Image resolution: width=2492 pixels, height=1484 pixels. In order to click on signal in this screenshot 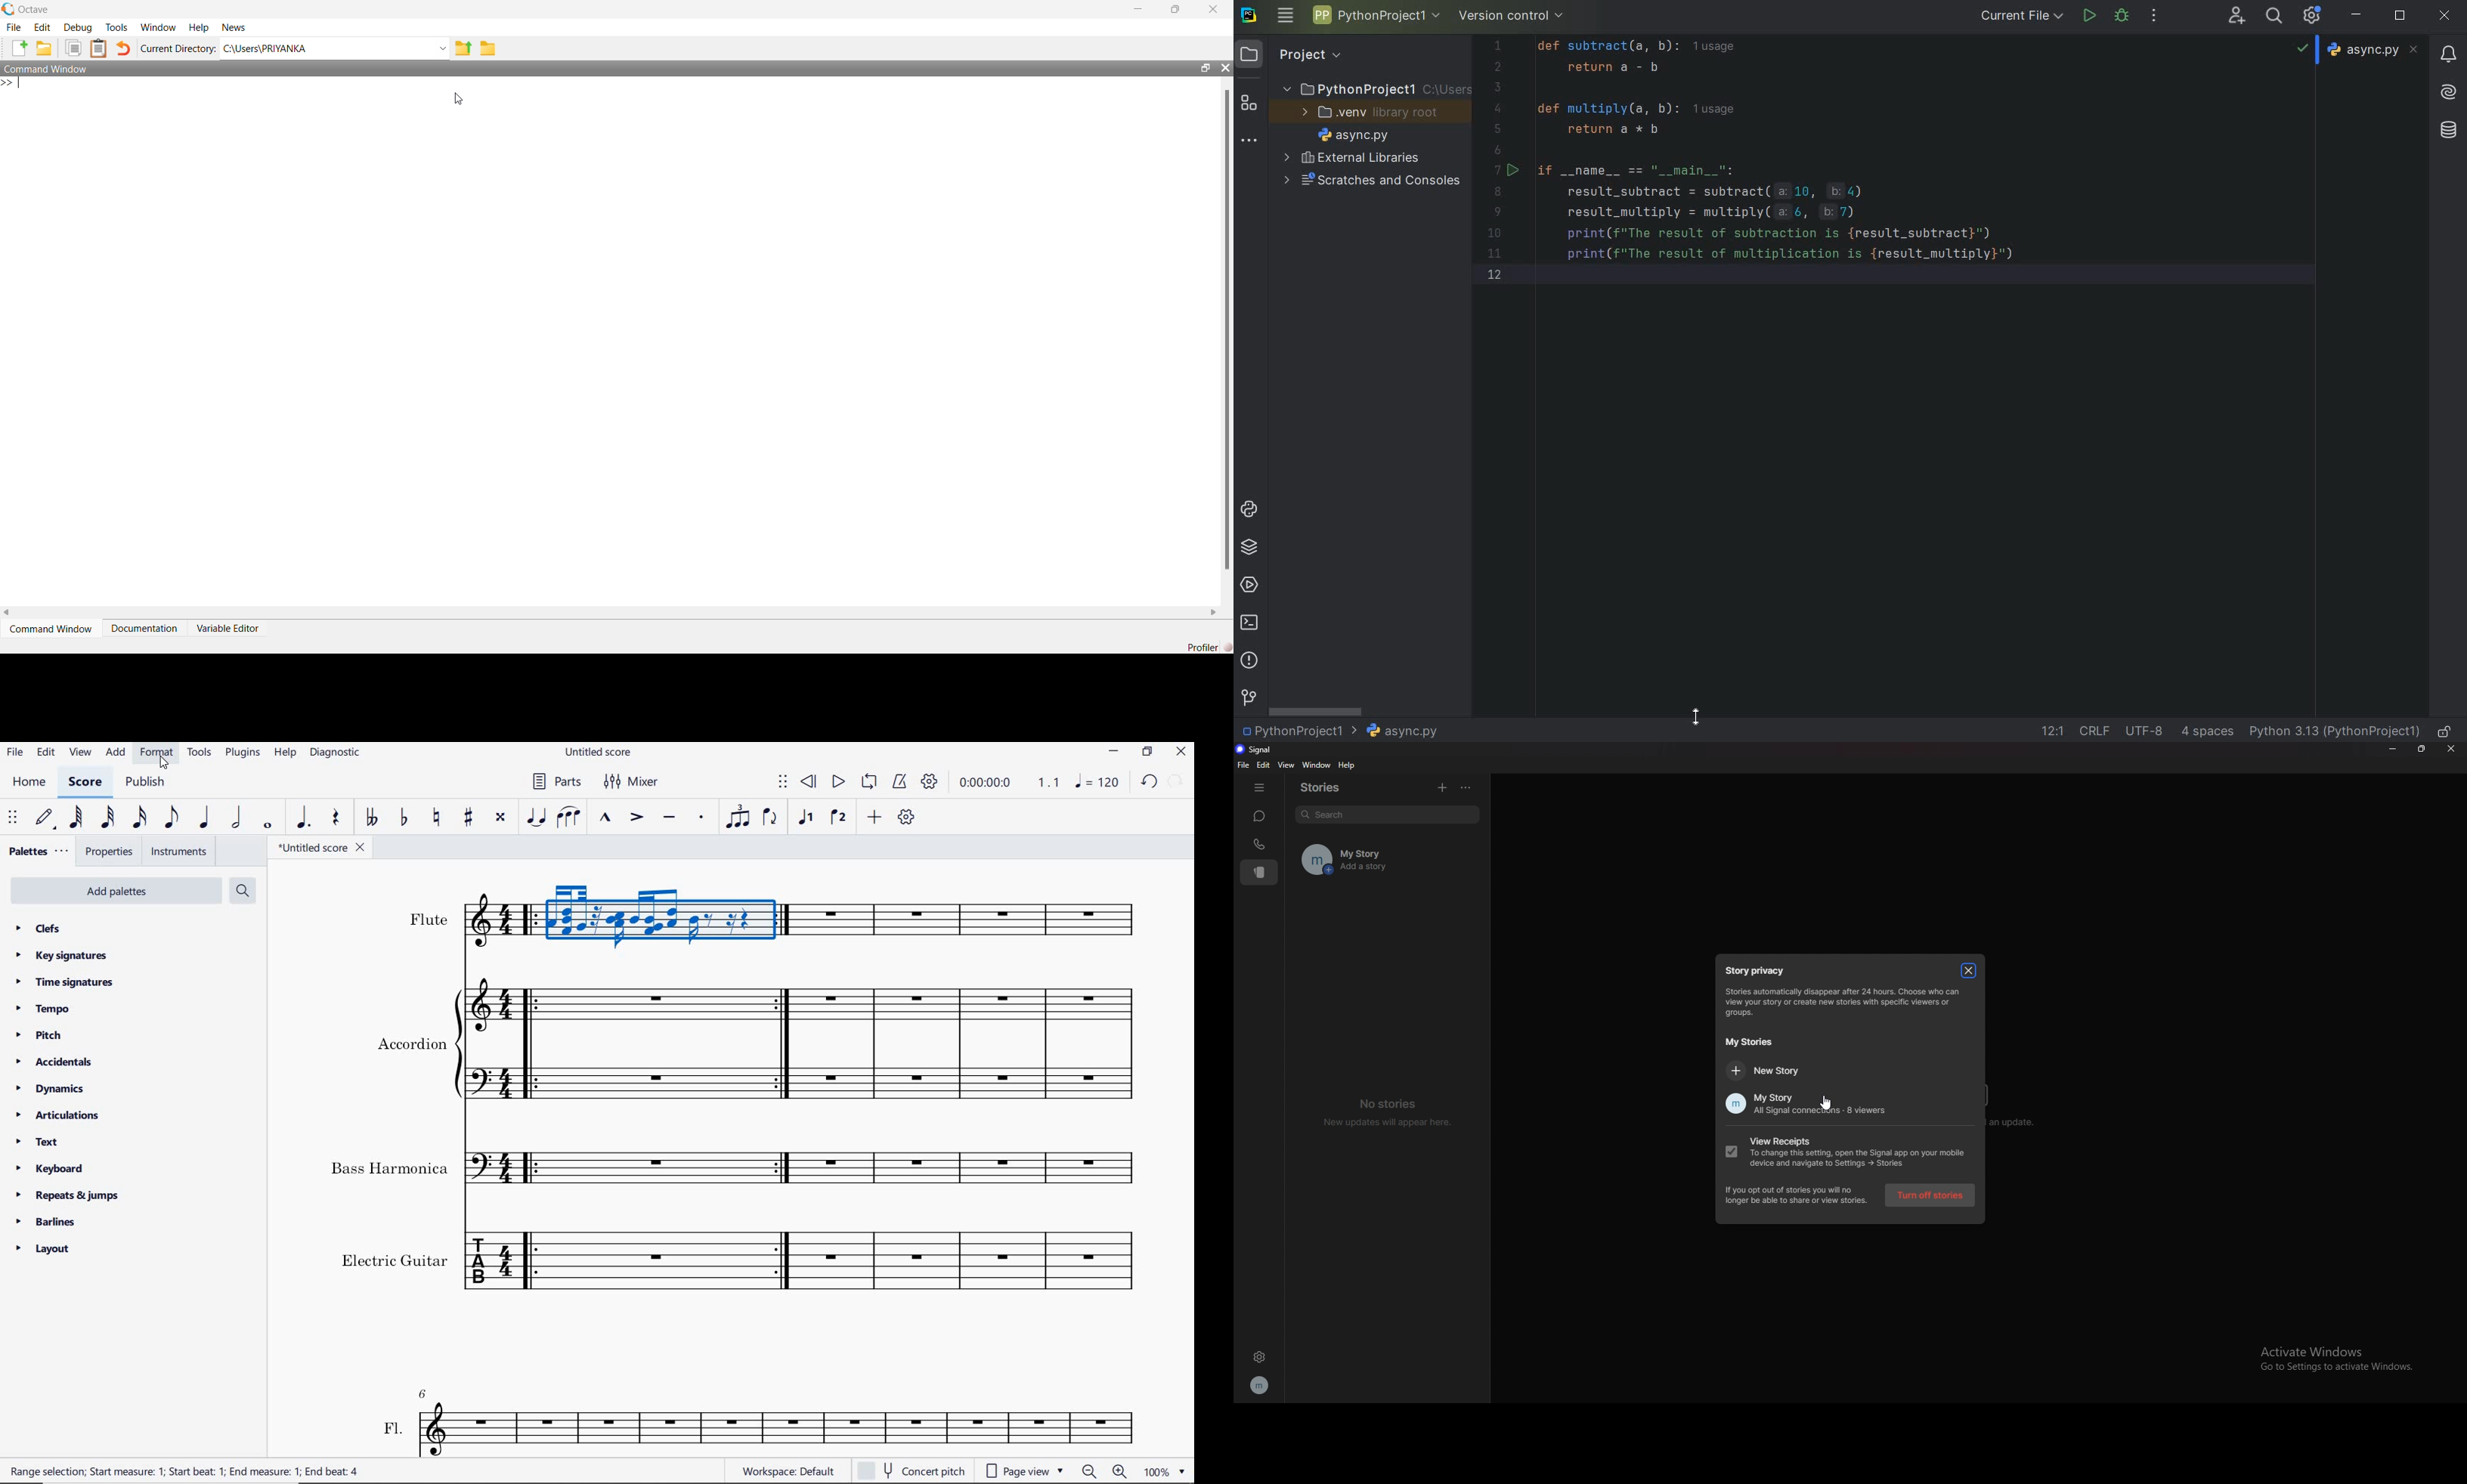, I will do `click(1256, 750)`.